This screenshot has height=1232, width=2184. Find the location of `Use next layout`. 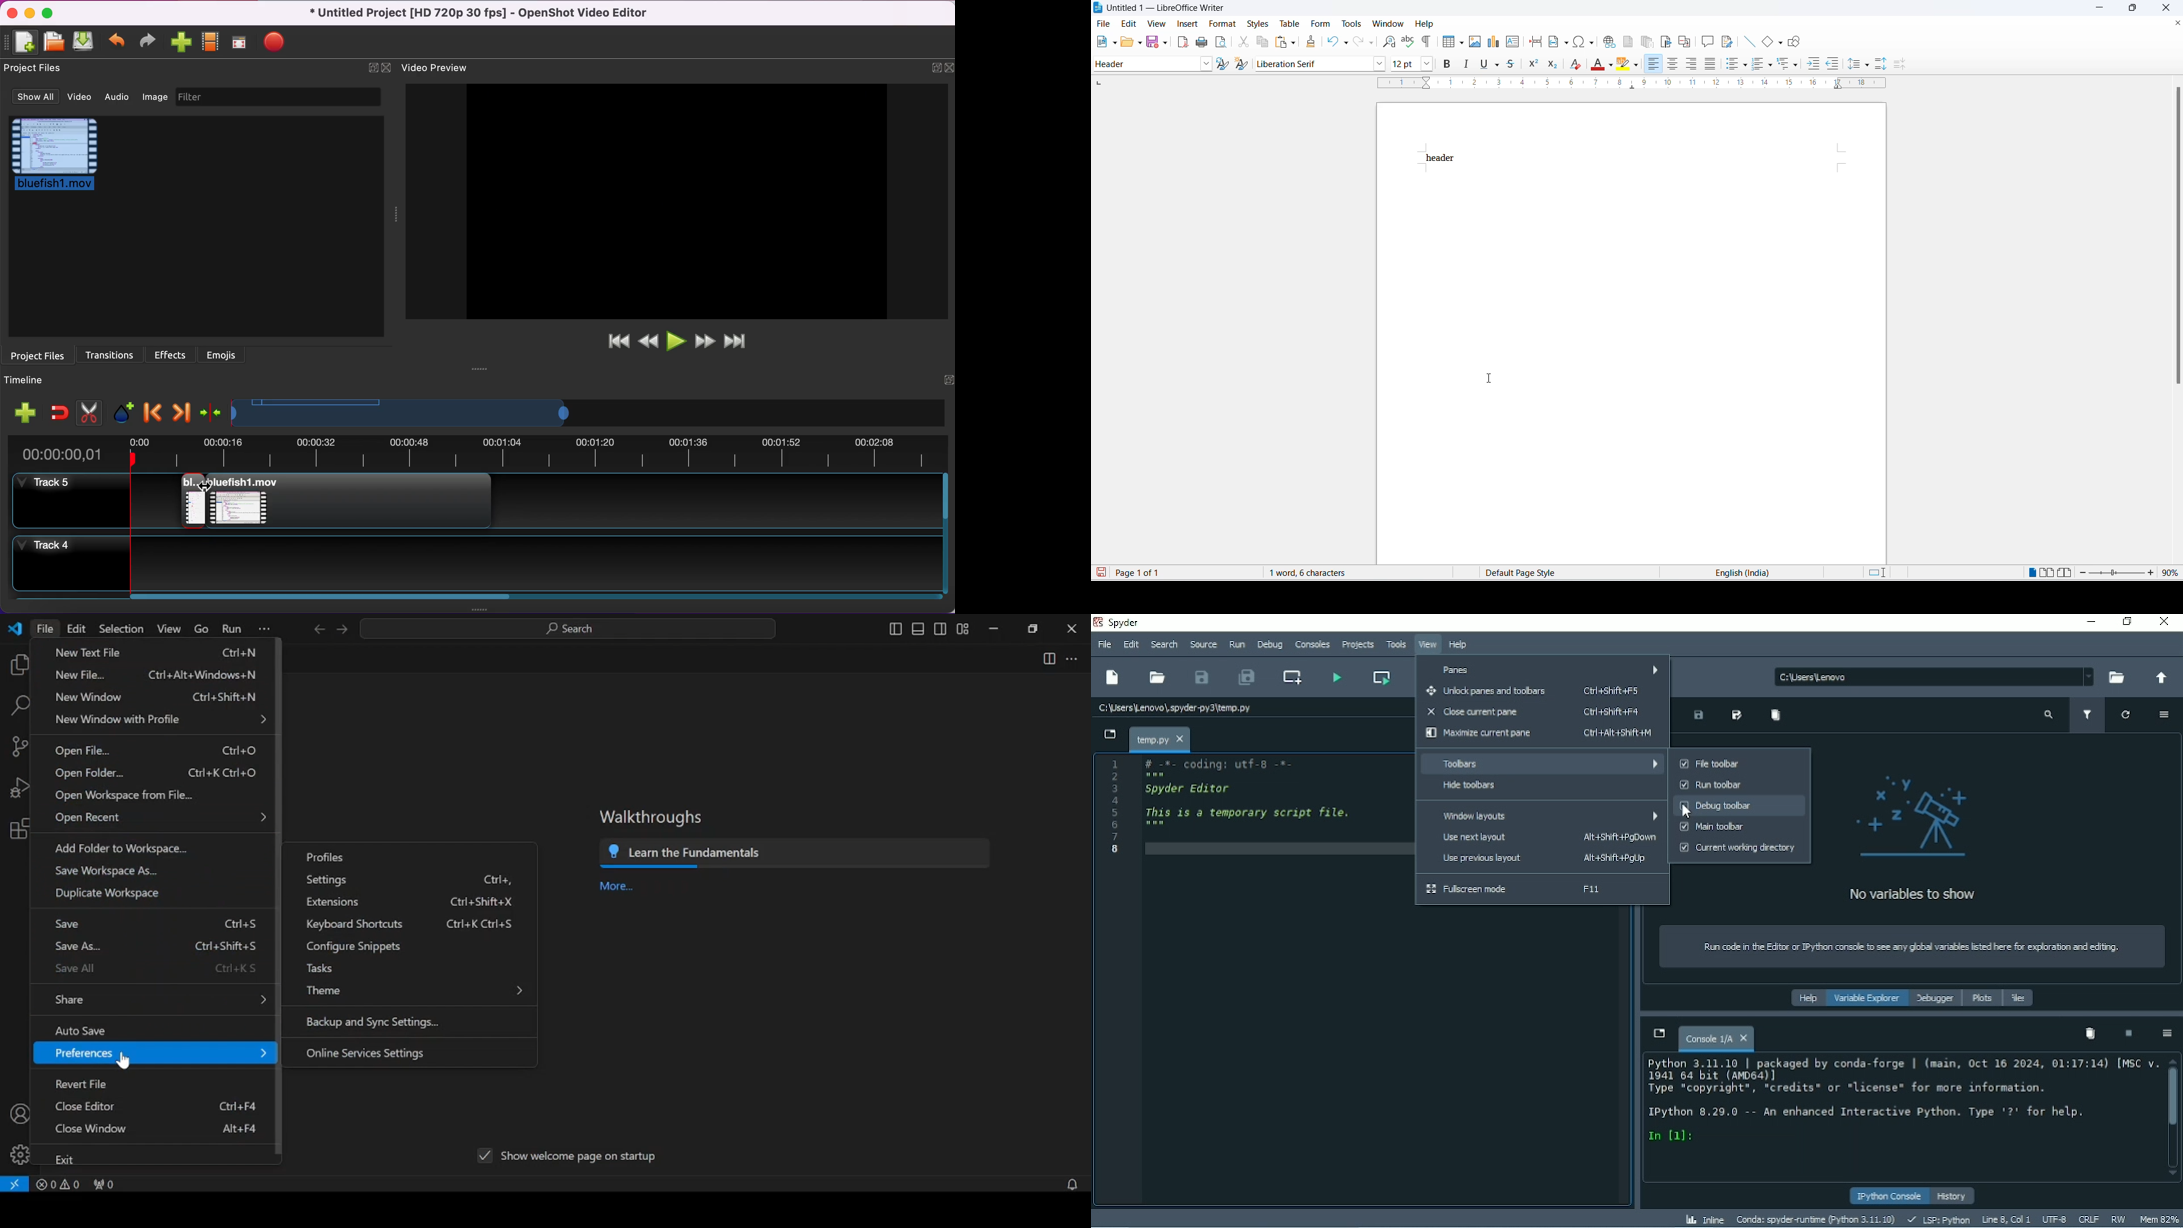

Use next layout is located at coordinates (1542, 837).